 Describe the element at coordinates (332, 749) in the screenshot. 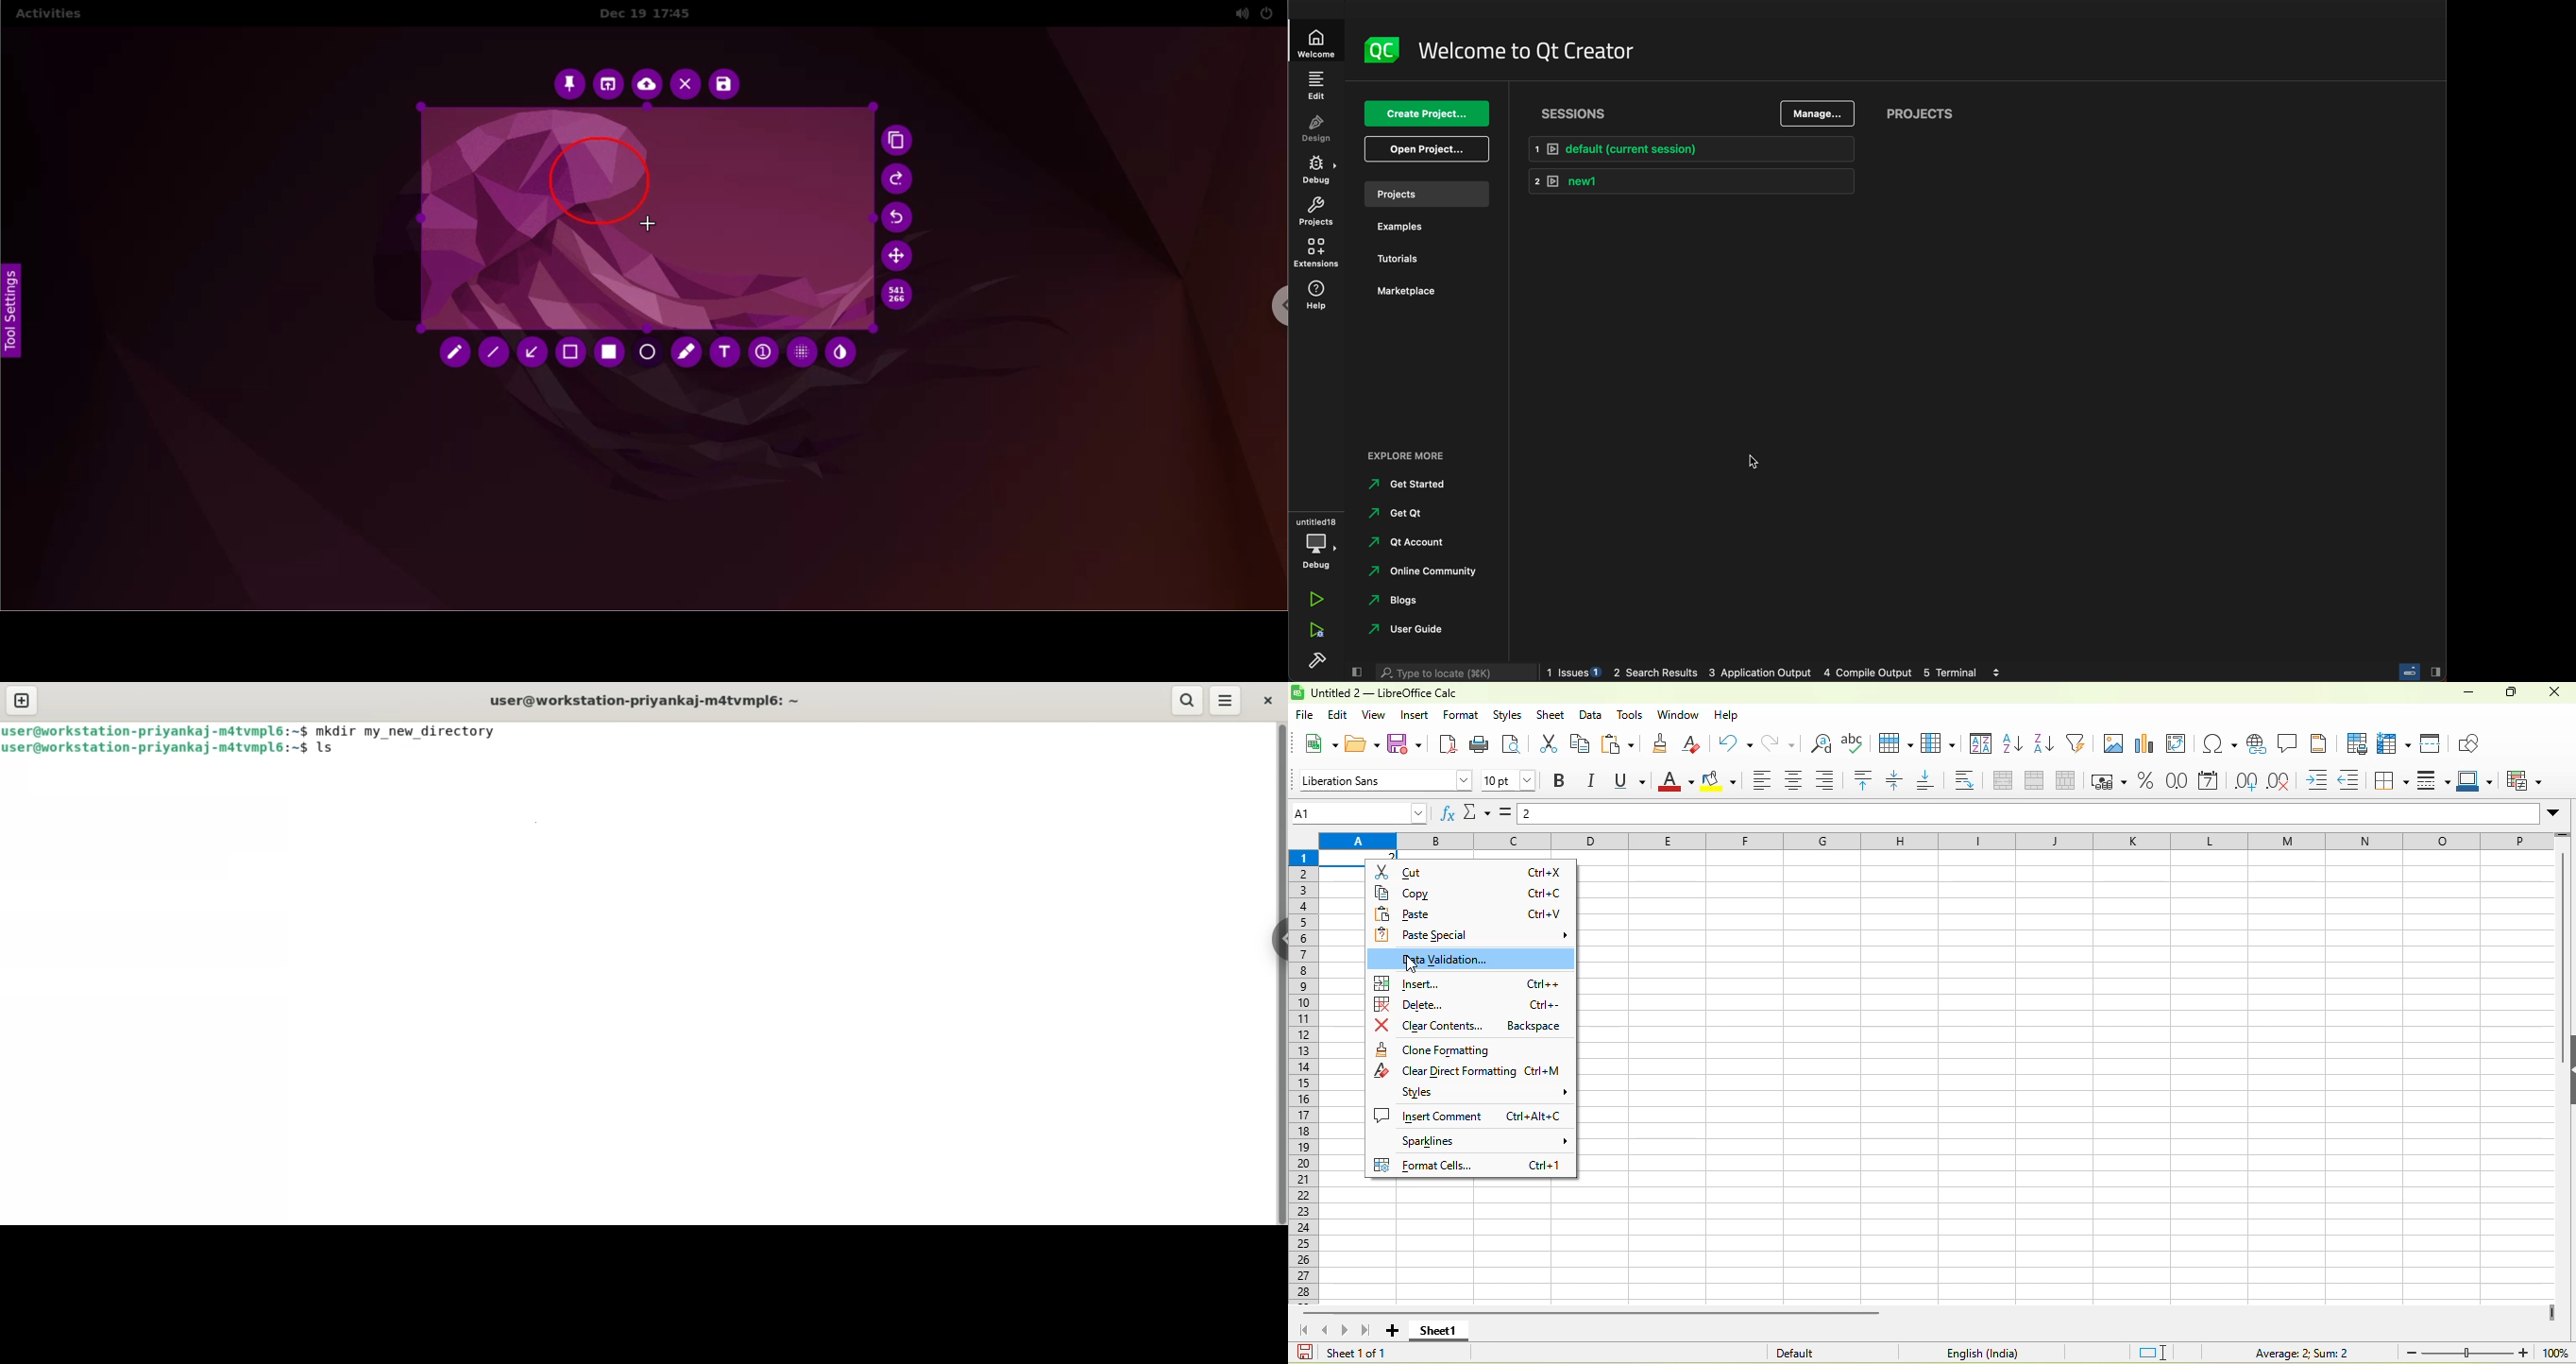

I see `ls` at that location.